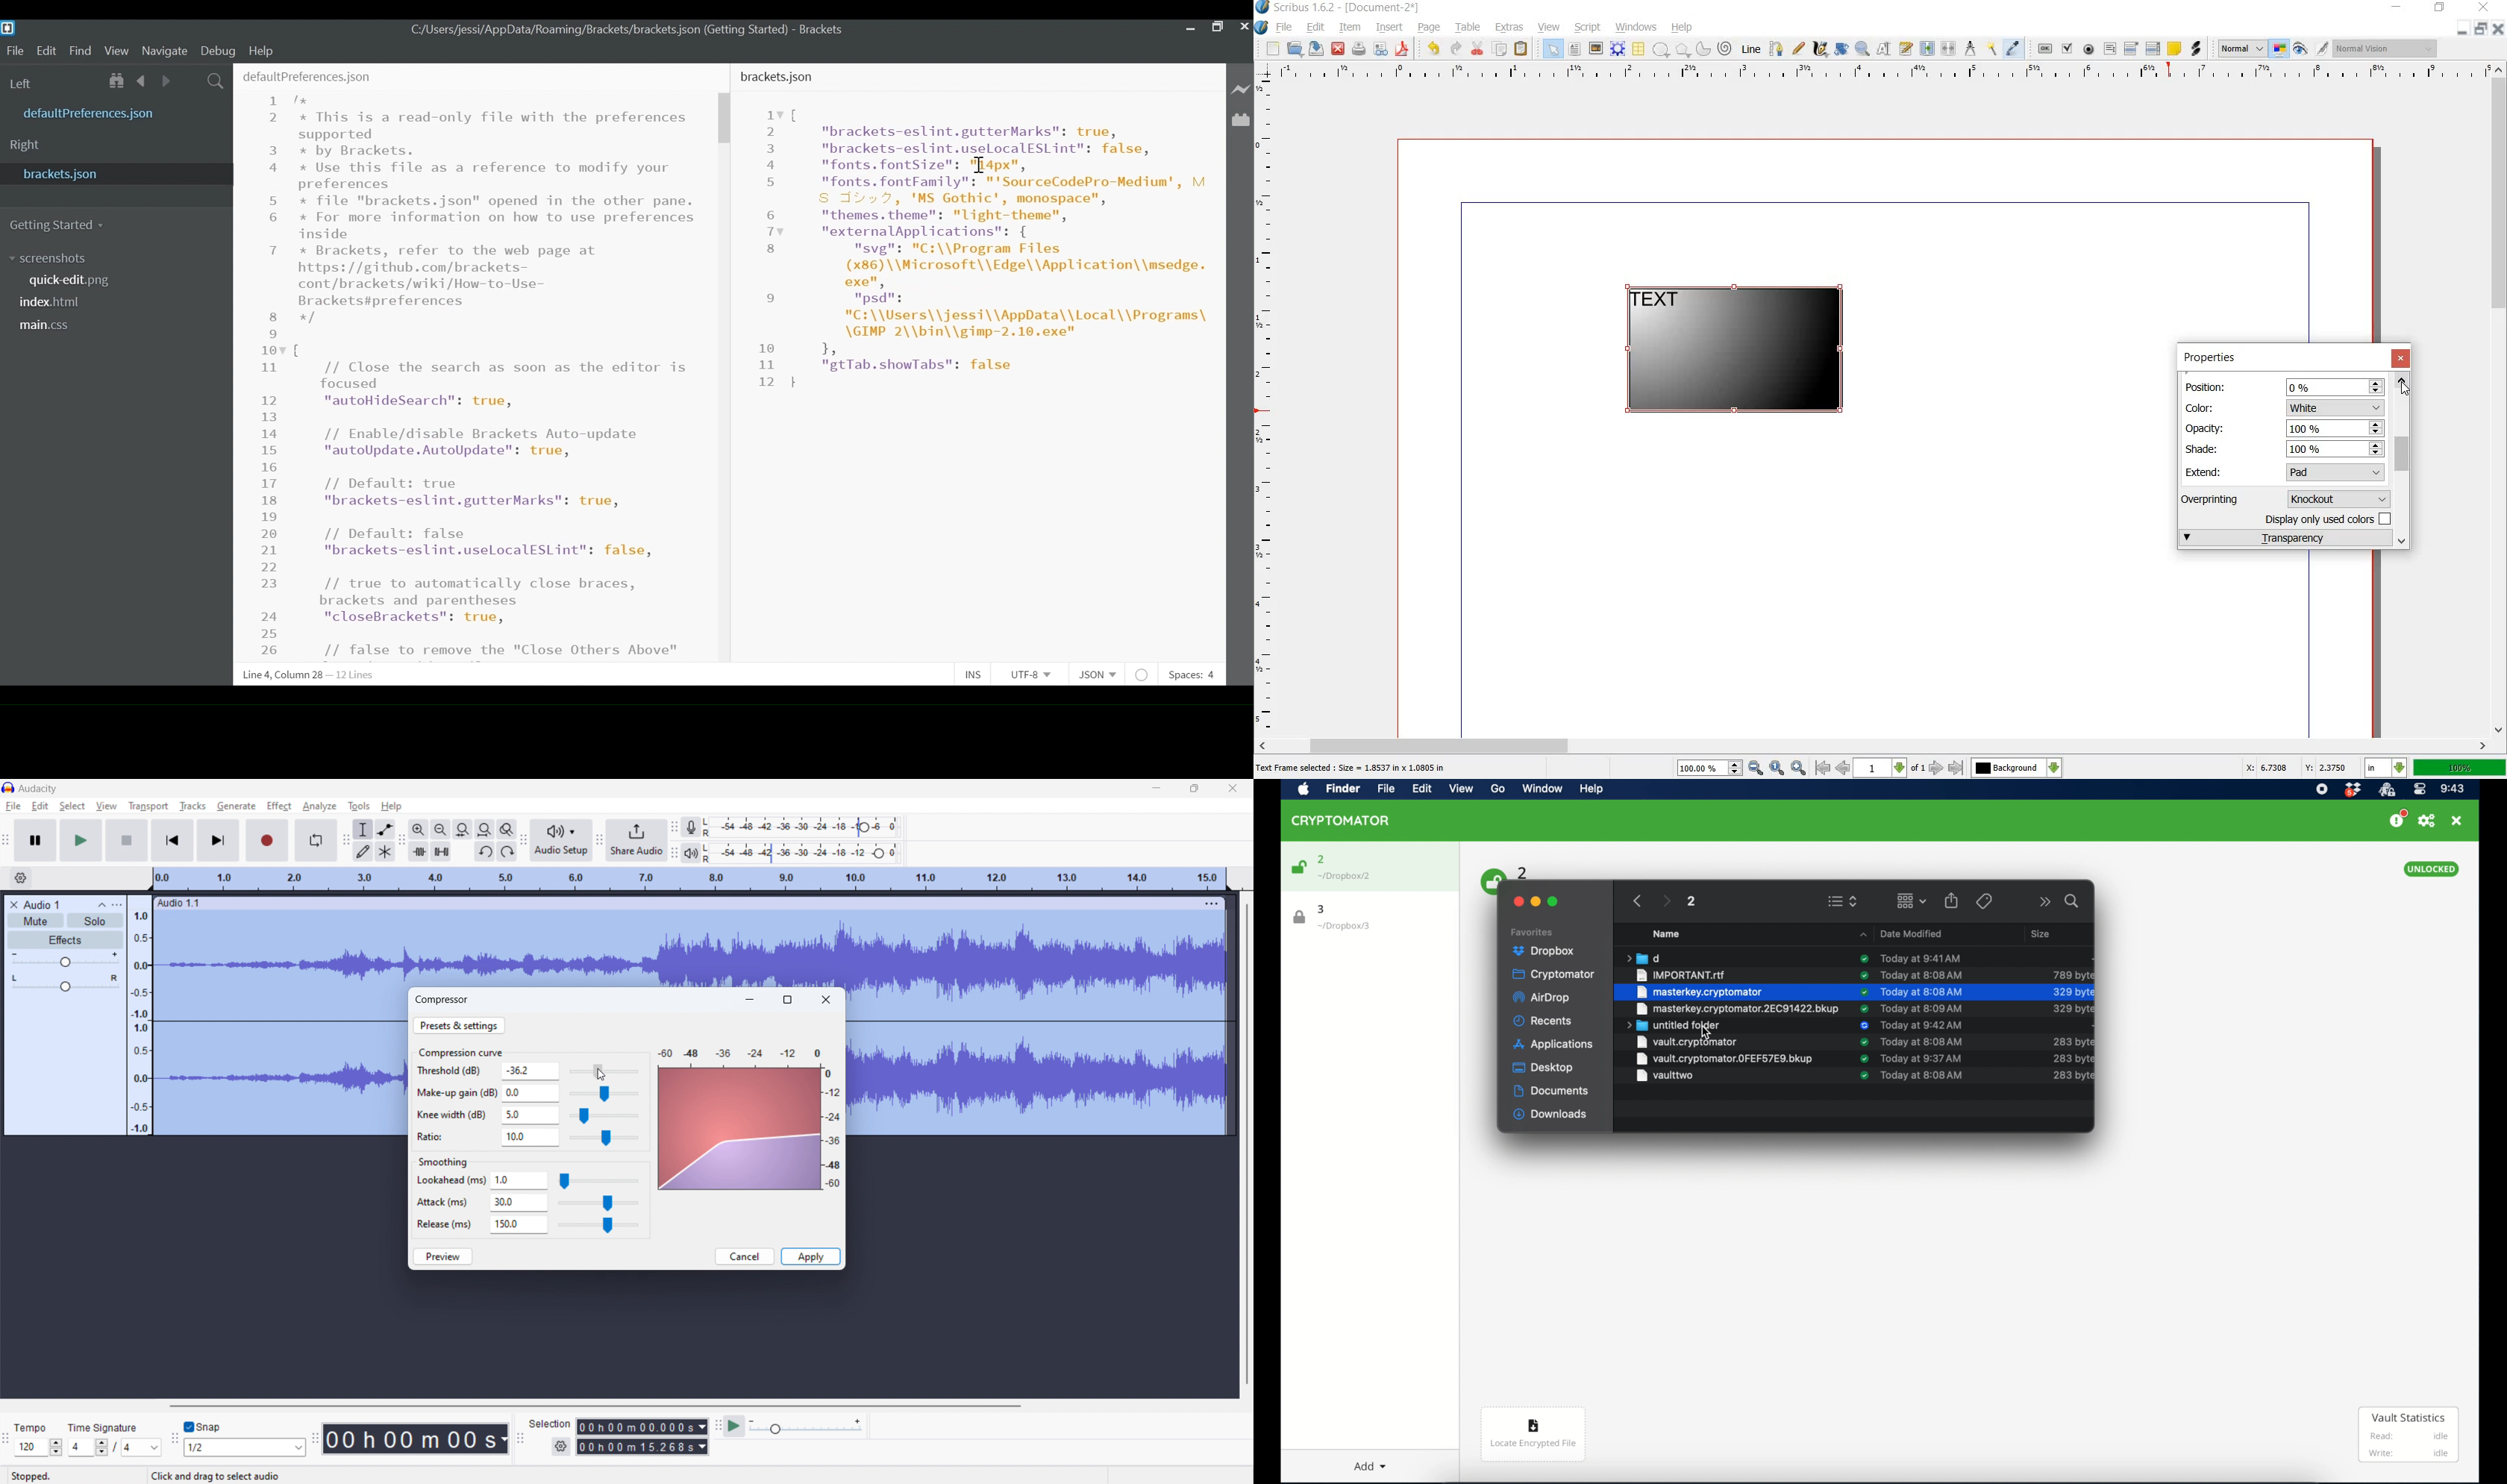 The width and height of the screenshot is (2520, 1484). Describe the element at coordinates (734, 1427) in the screenshot. I see `play at speed` at that location.